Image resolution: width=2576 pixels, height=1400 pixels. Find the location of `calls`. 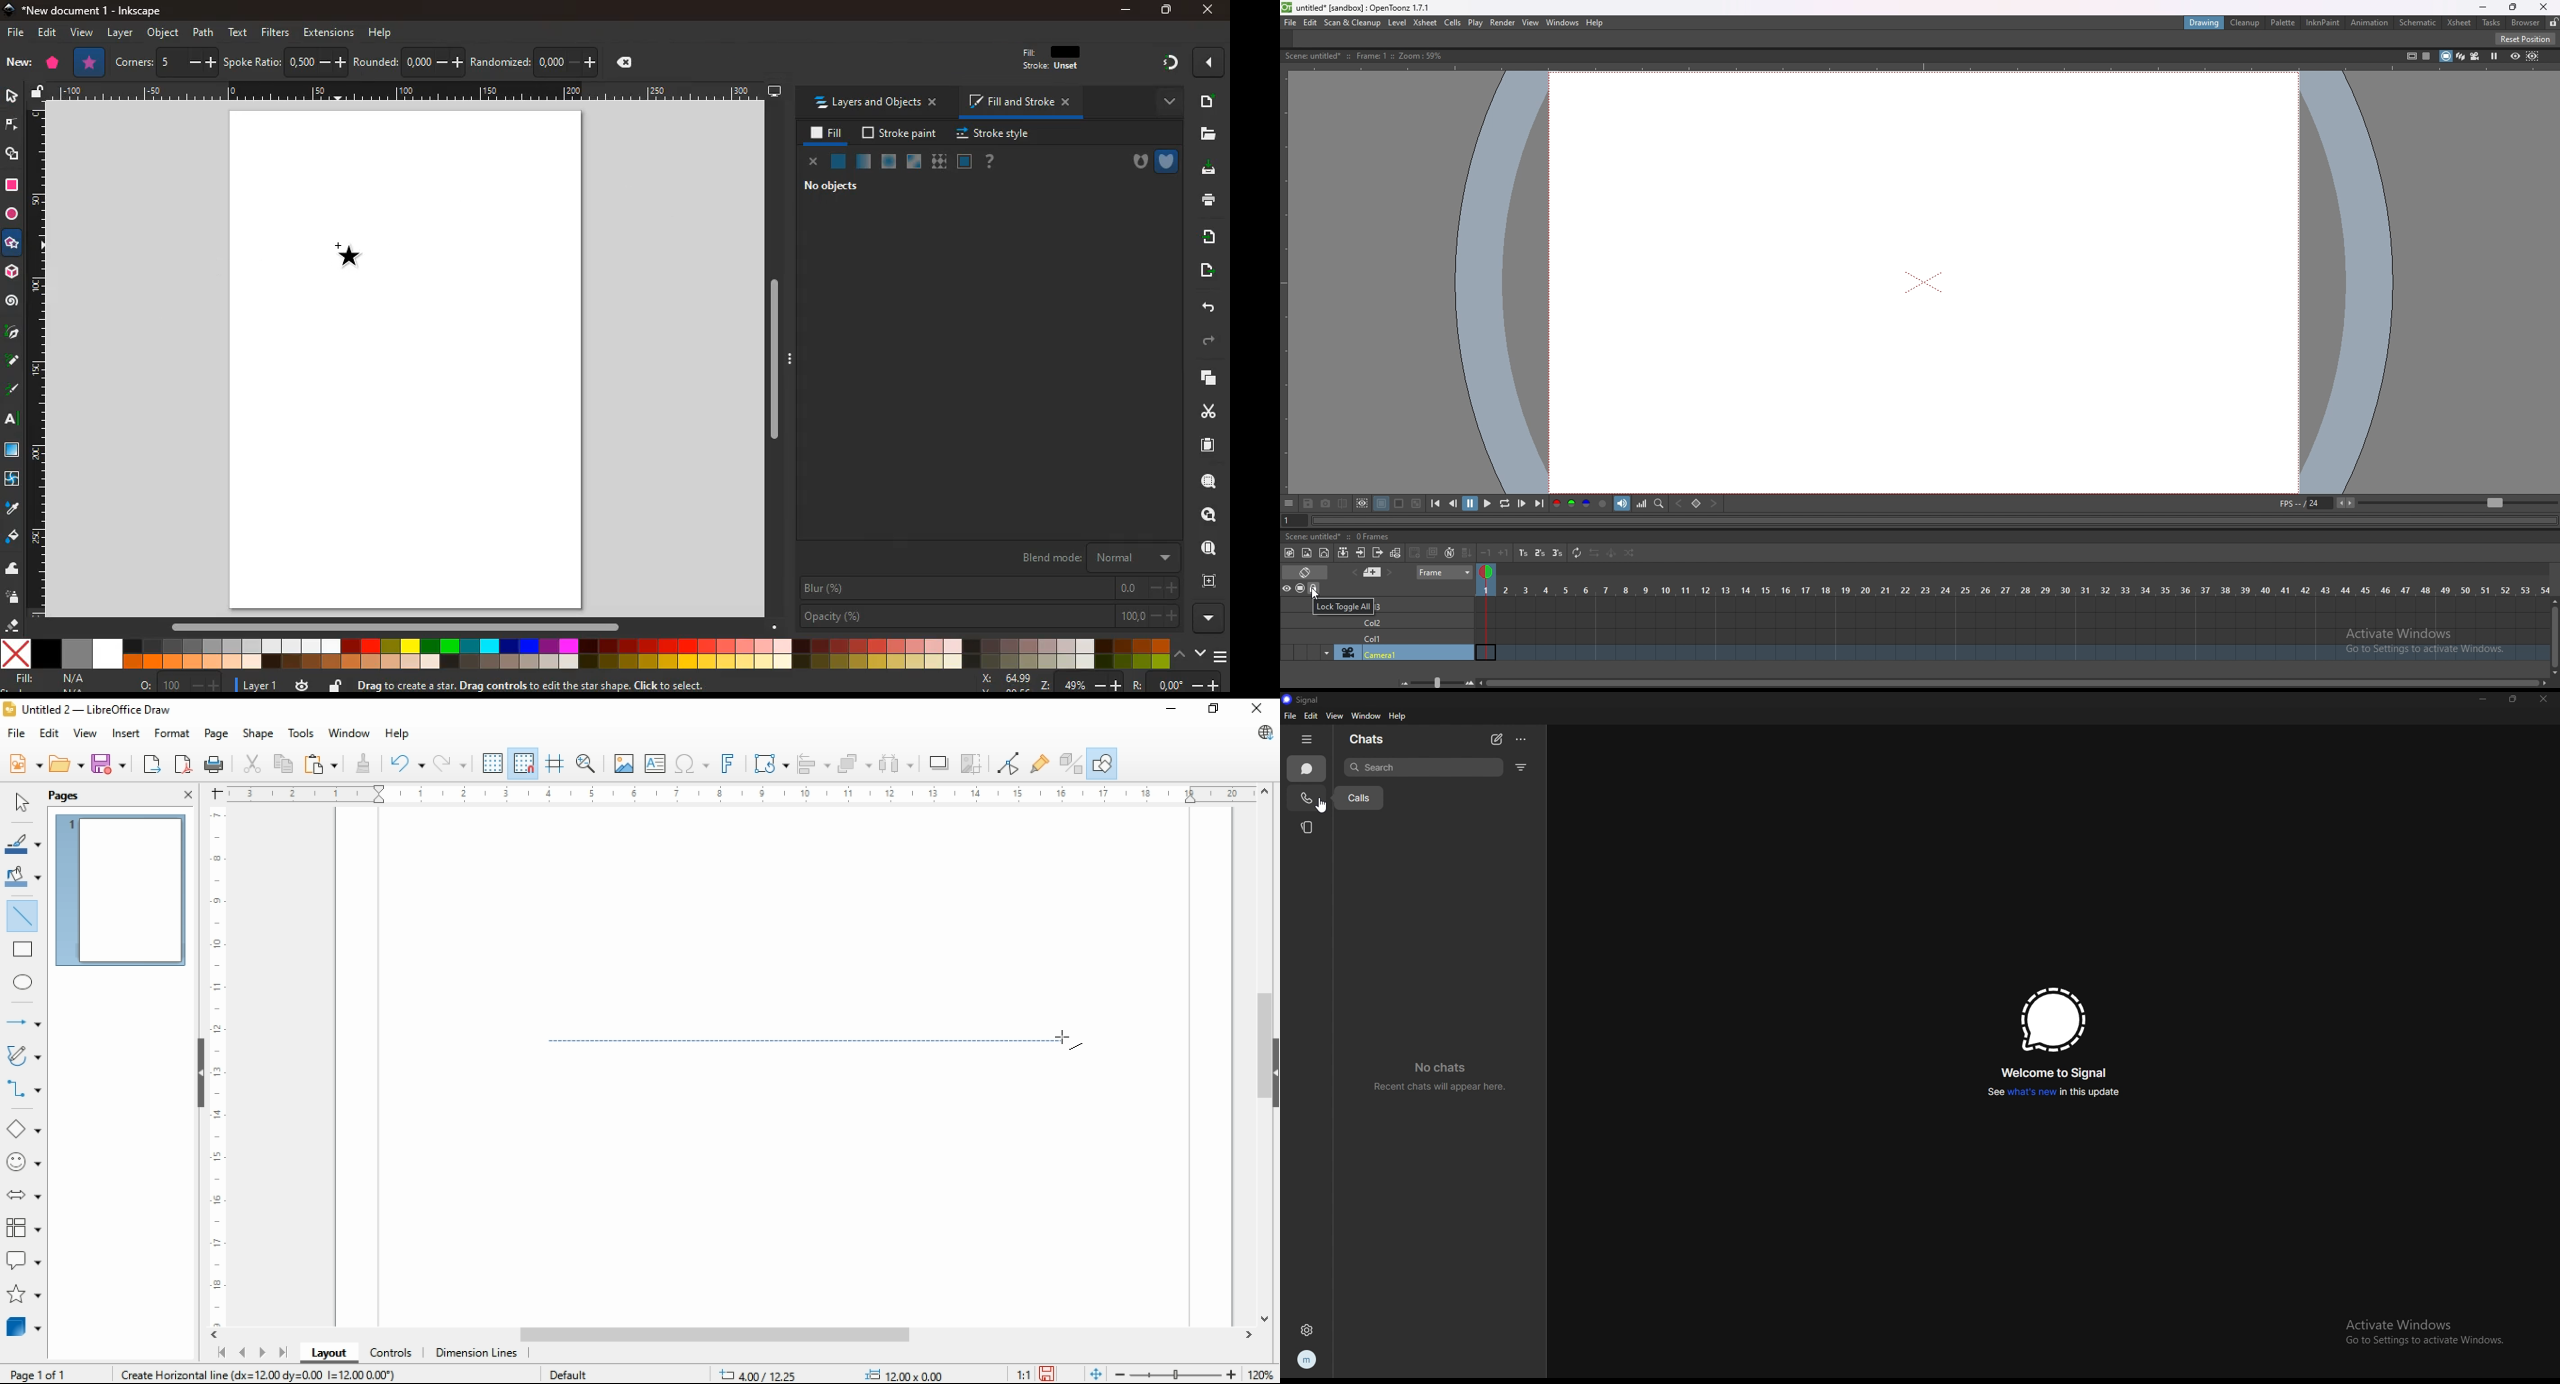

calls is located at coordinates (1307, 797).